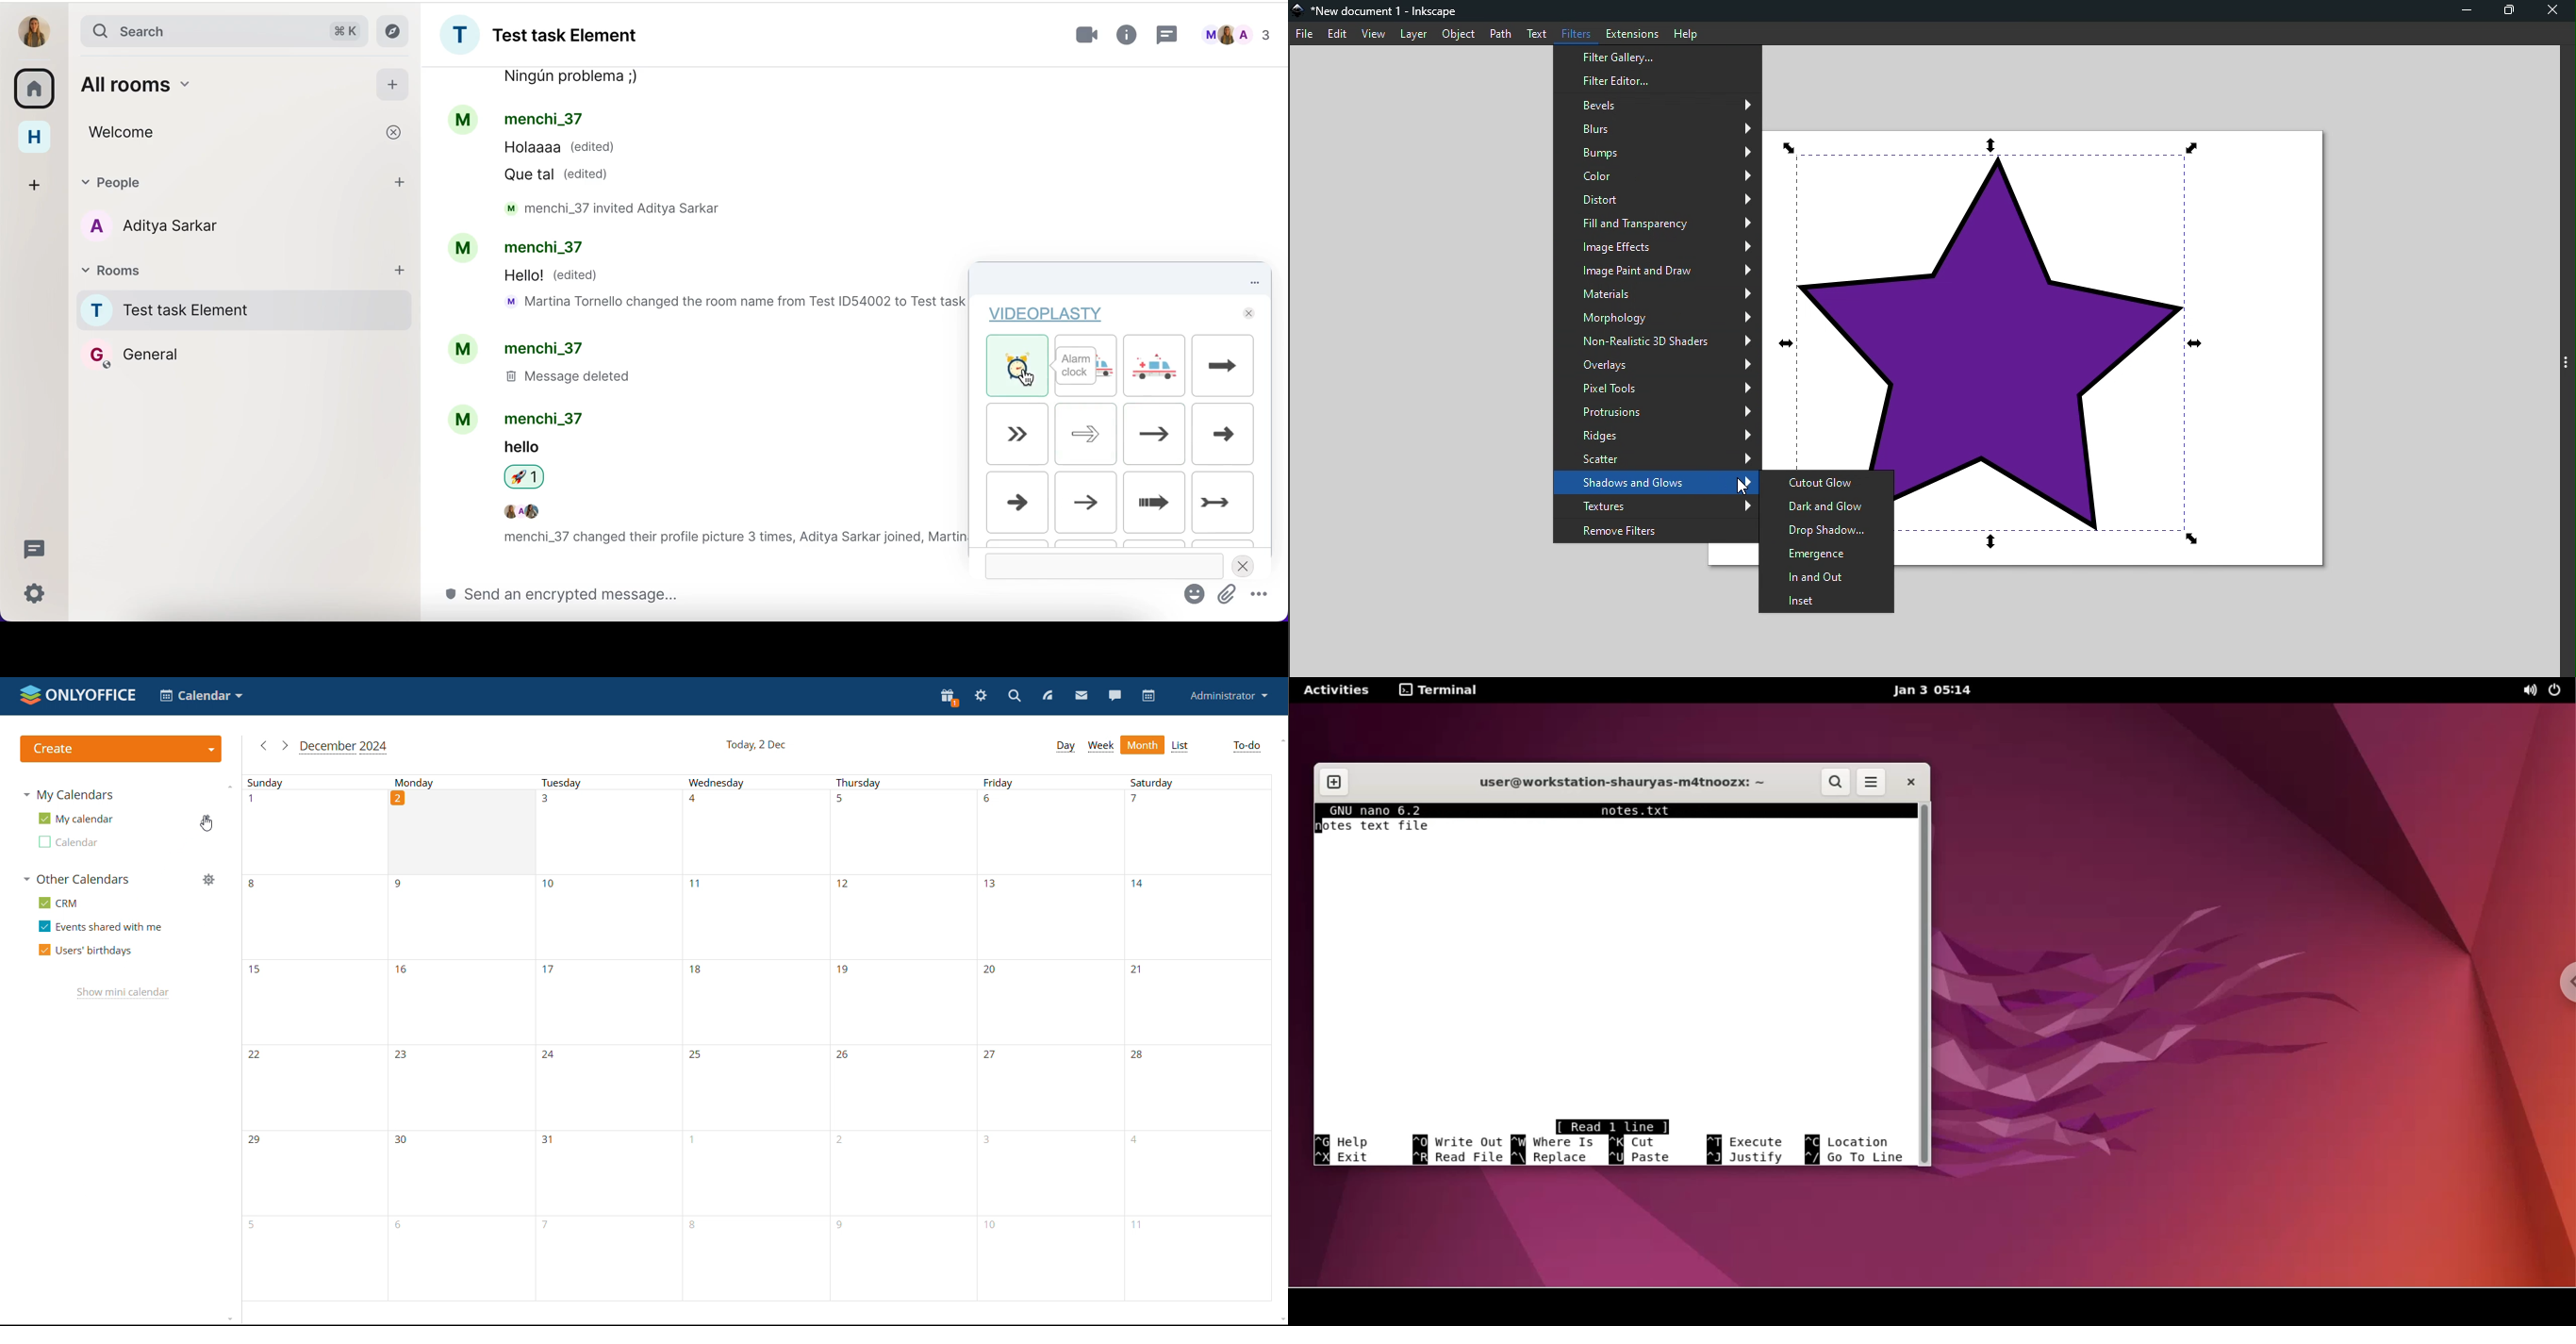 Image resolution: width=2576 pixels, height=1344 pixels. I want to click on administrator, so click(1230, 696).